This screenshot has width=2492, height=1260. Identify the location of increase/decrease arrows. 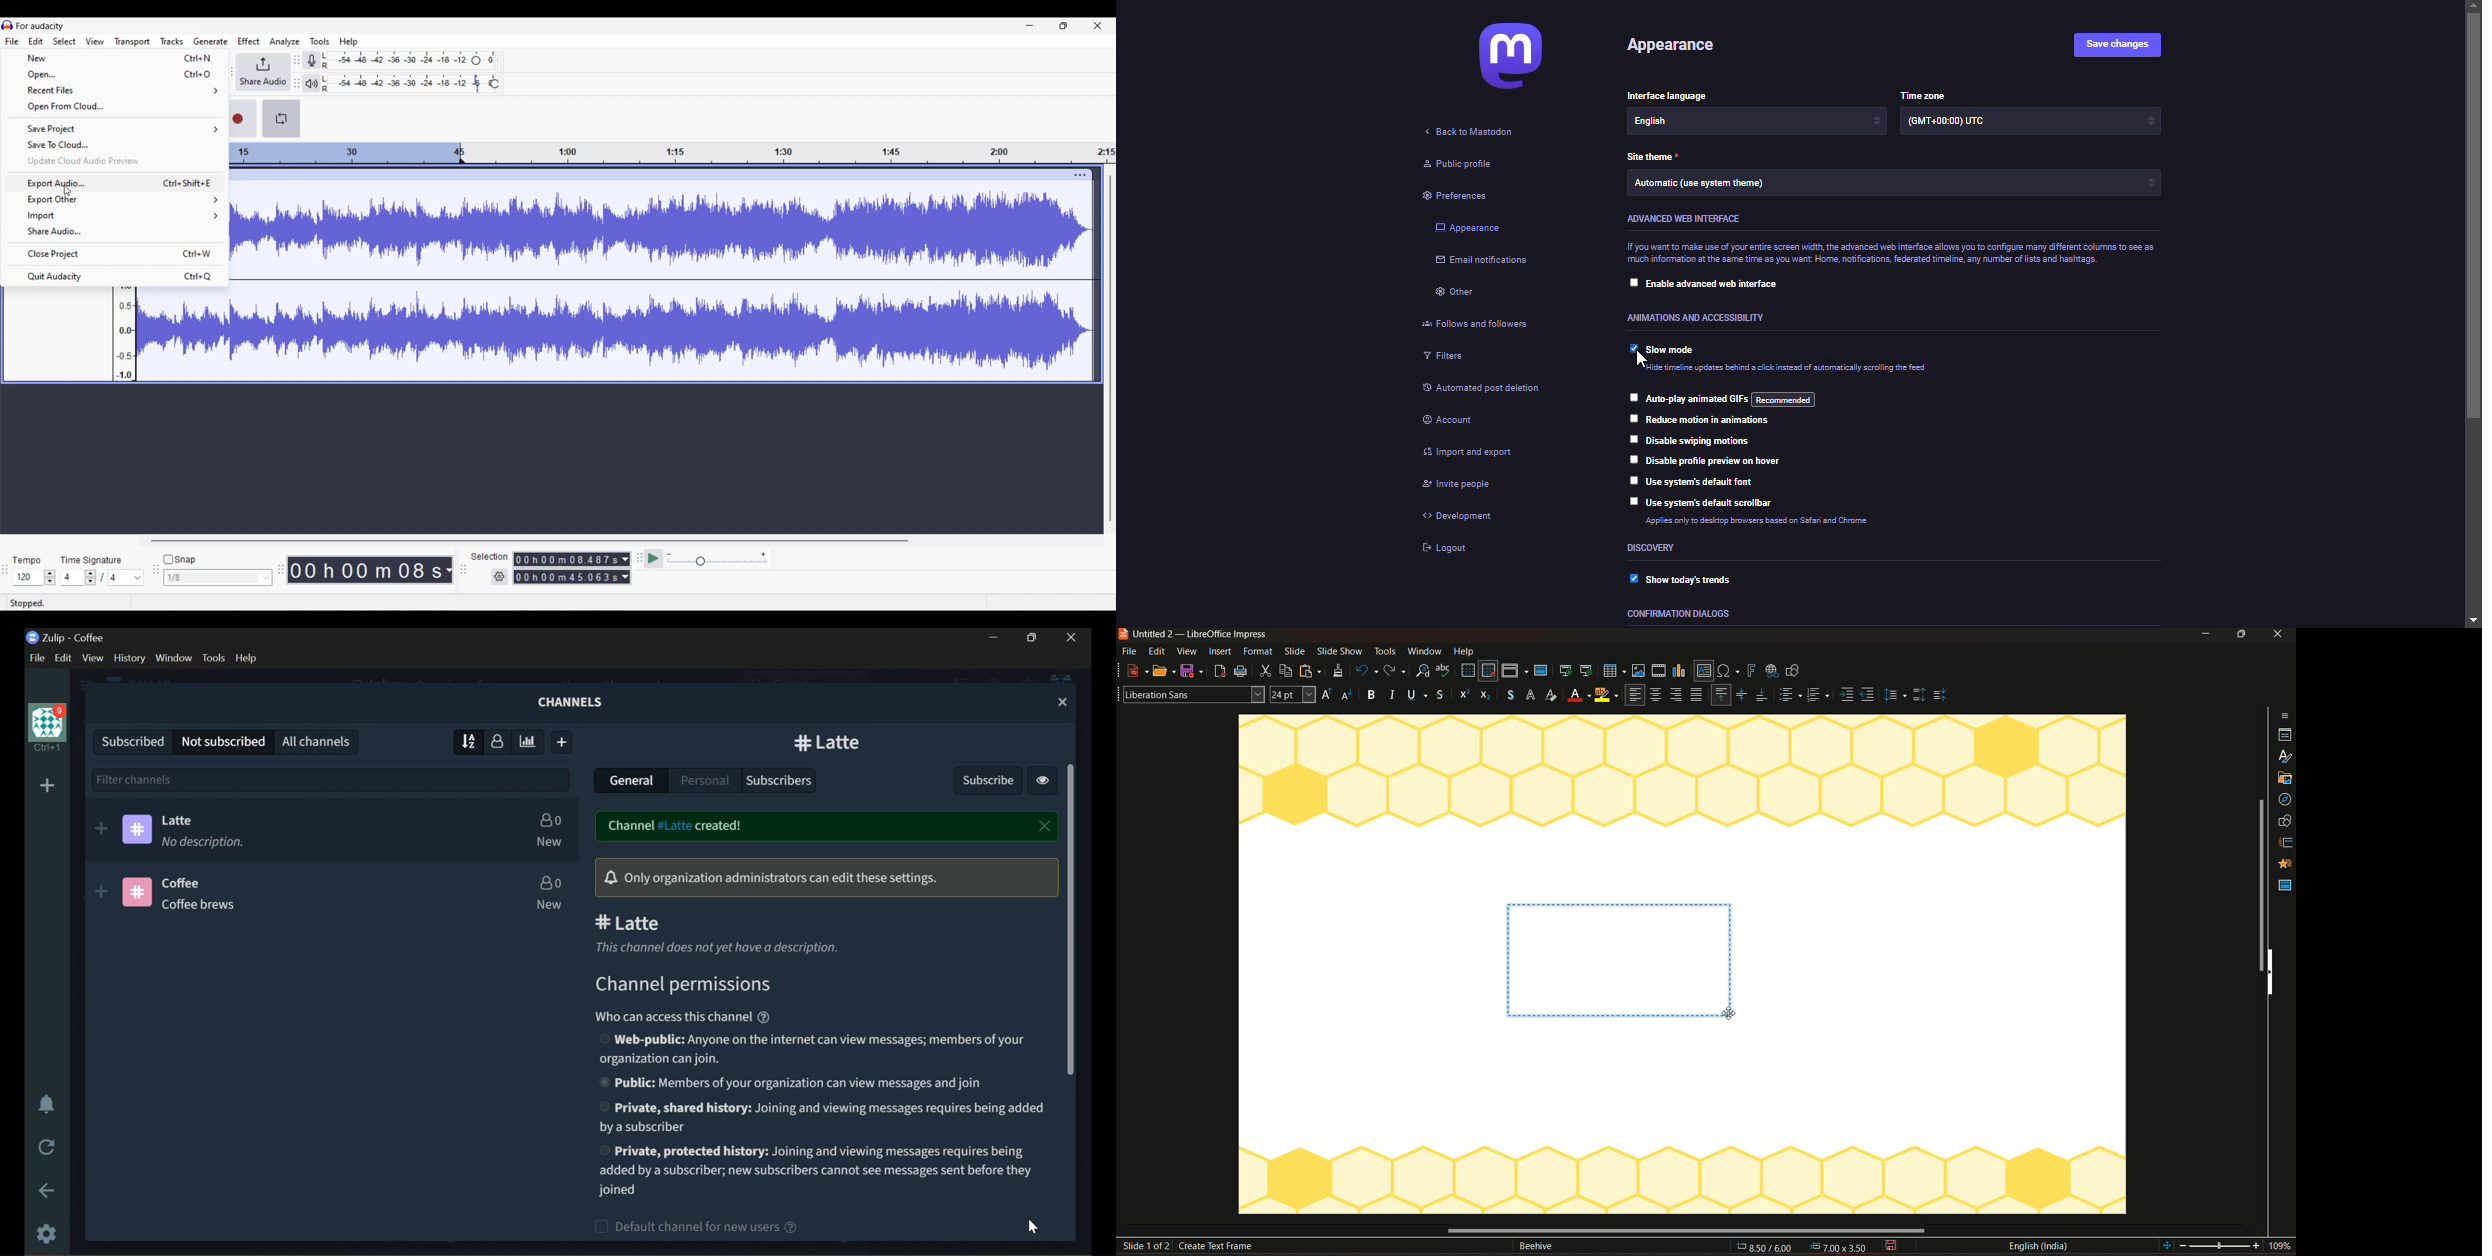
(2151, 183).